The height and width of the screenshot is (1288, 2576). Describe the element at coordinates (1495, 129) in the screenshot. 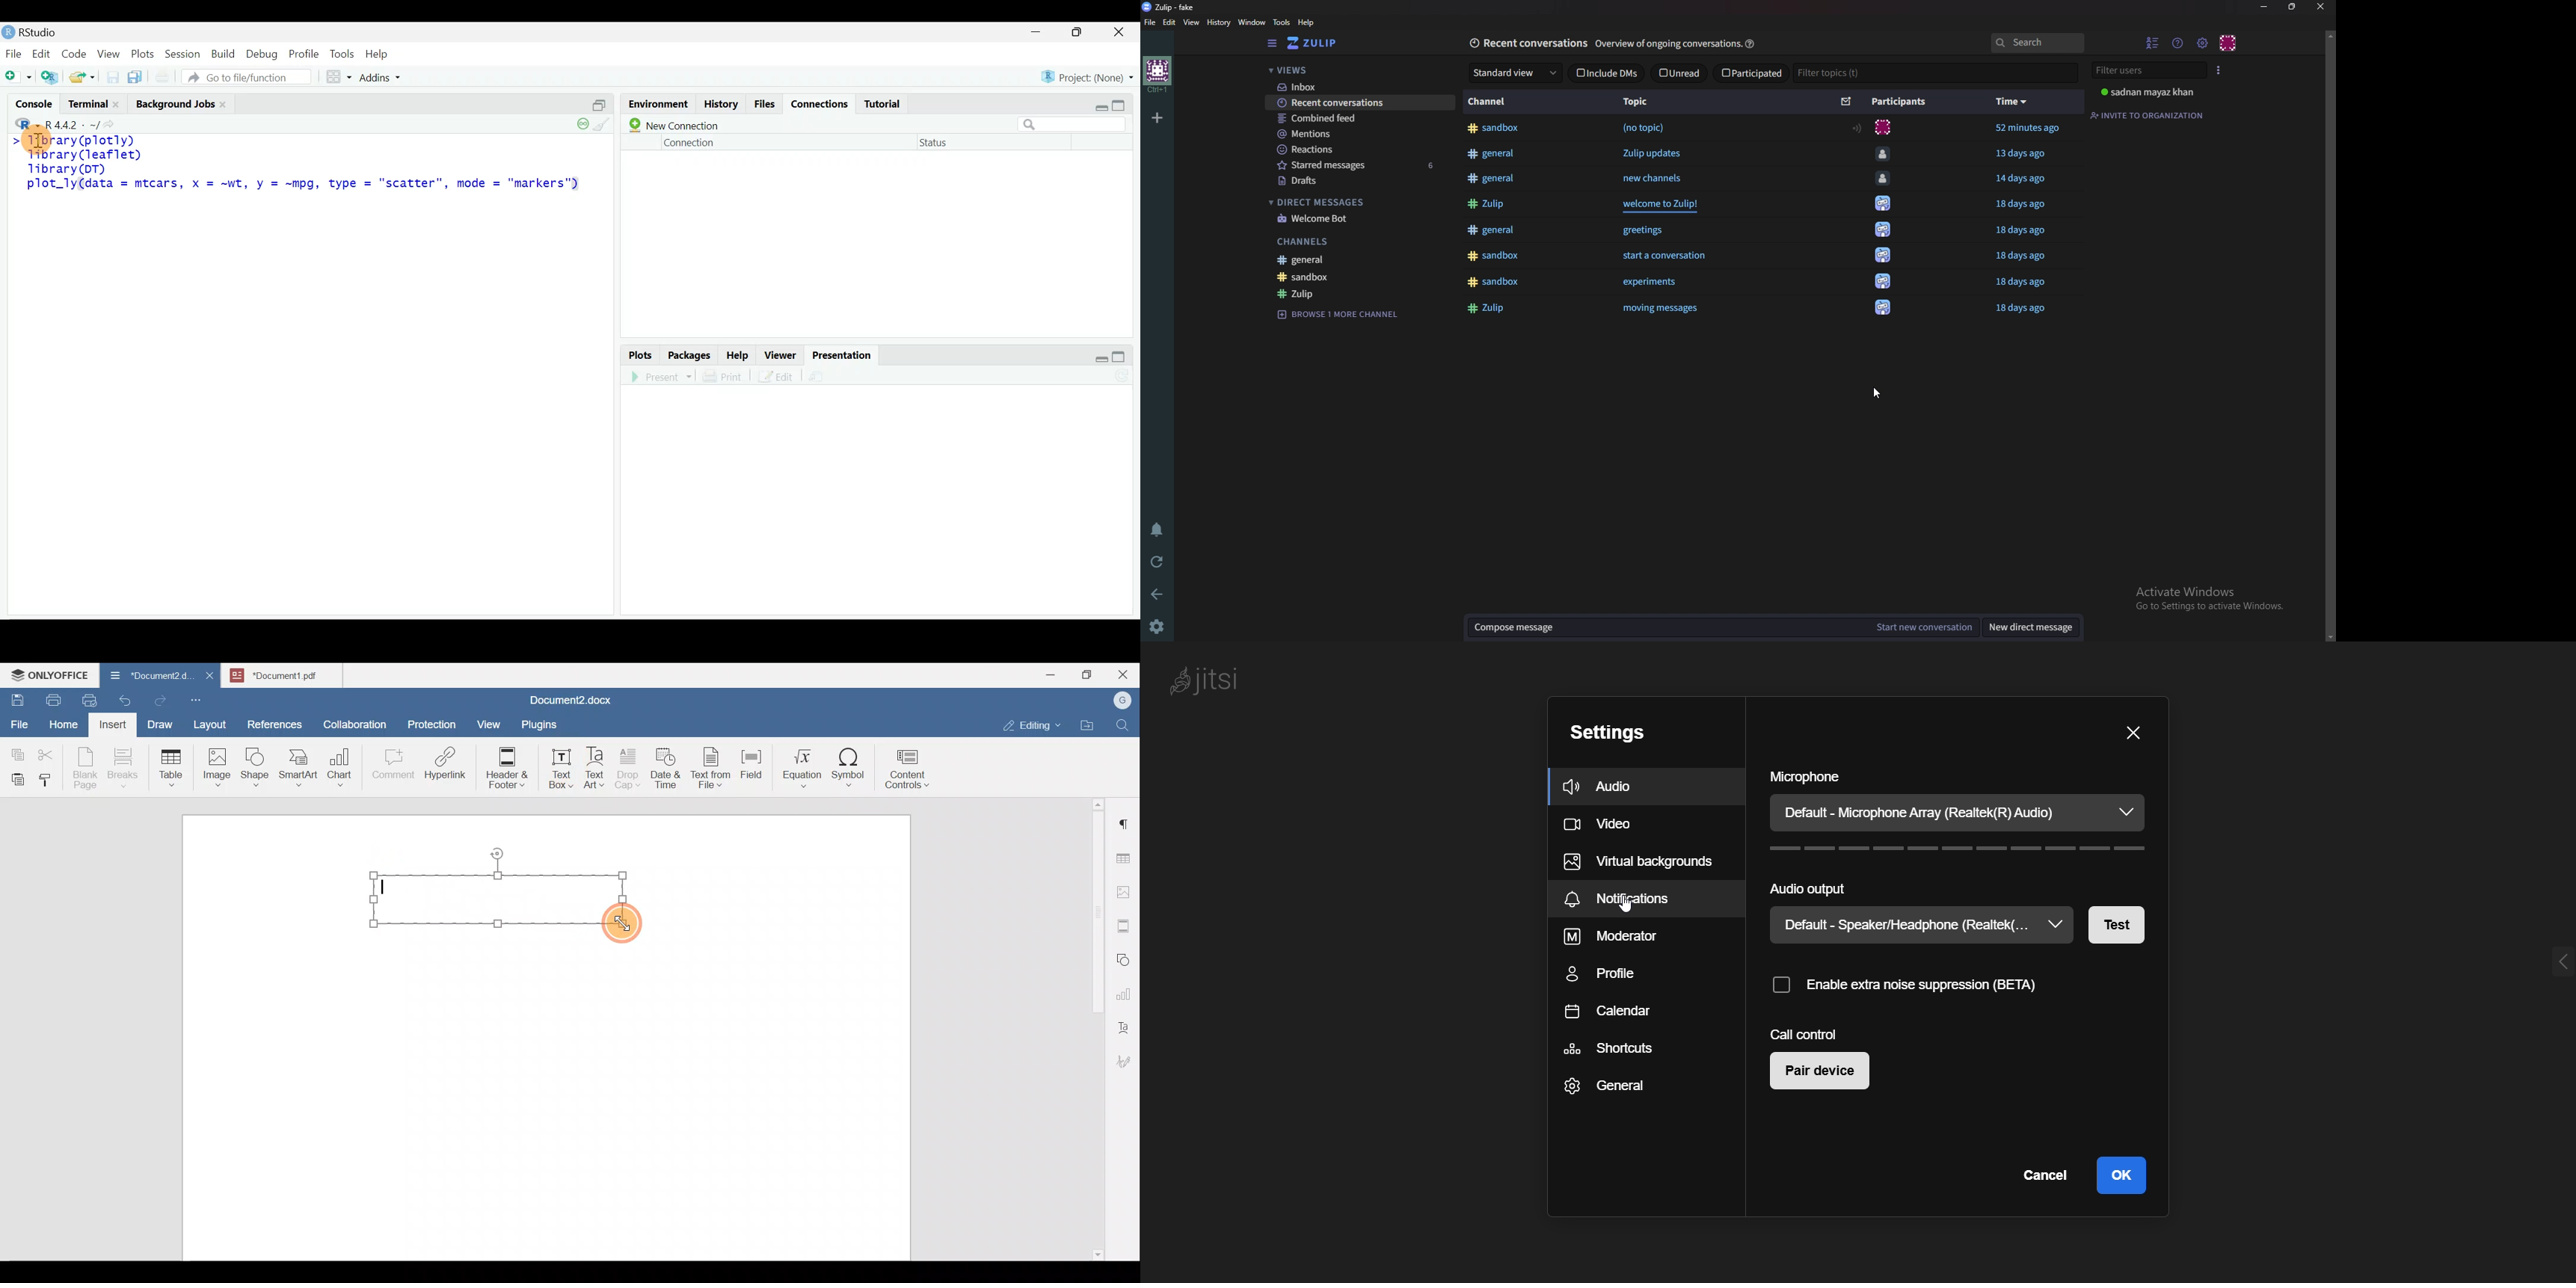

I see `#sandbox` at that location.